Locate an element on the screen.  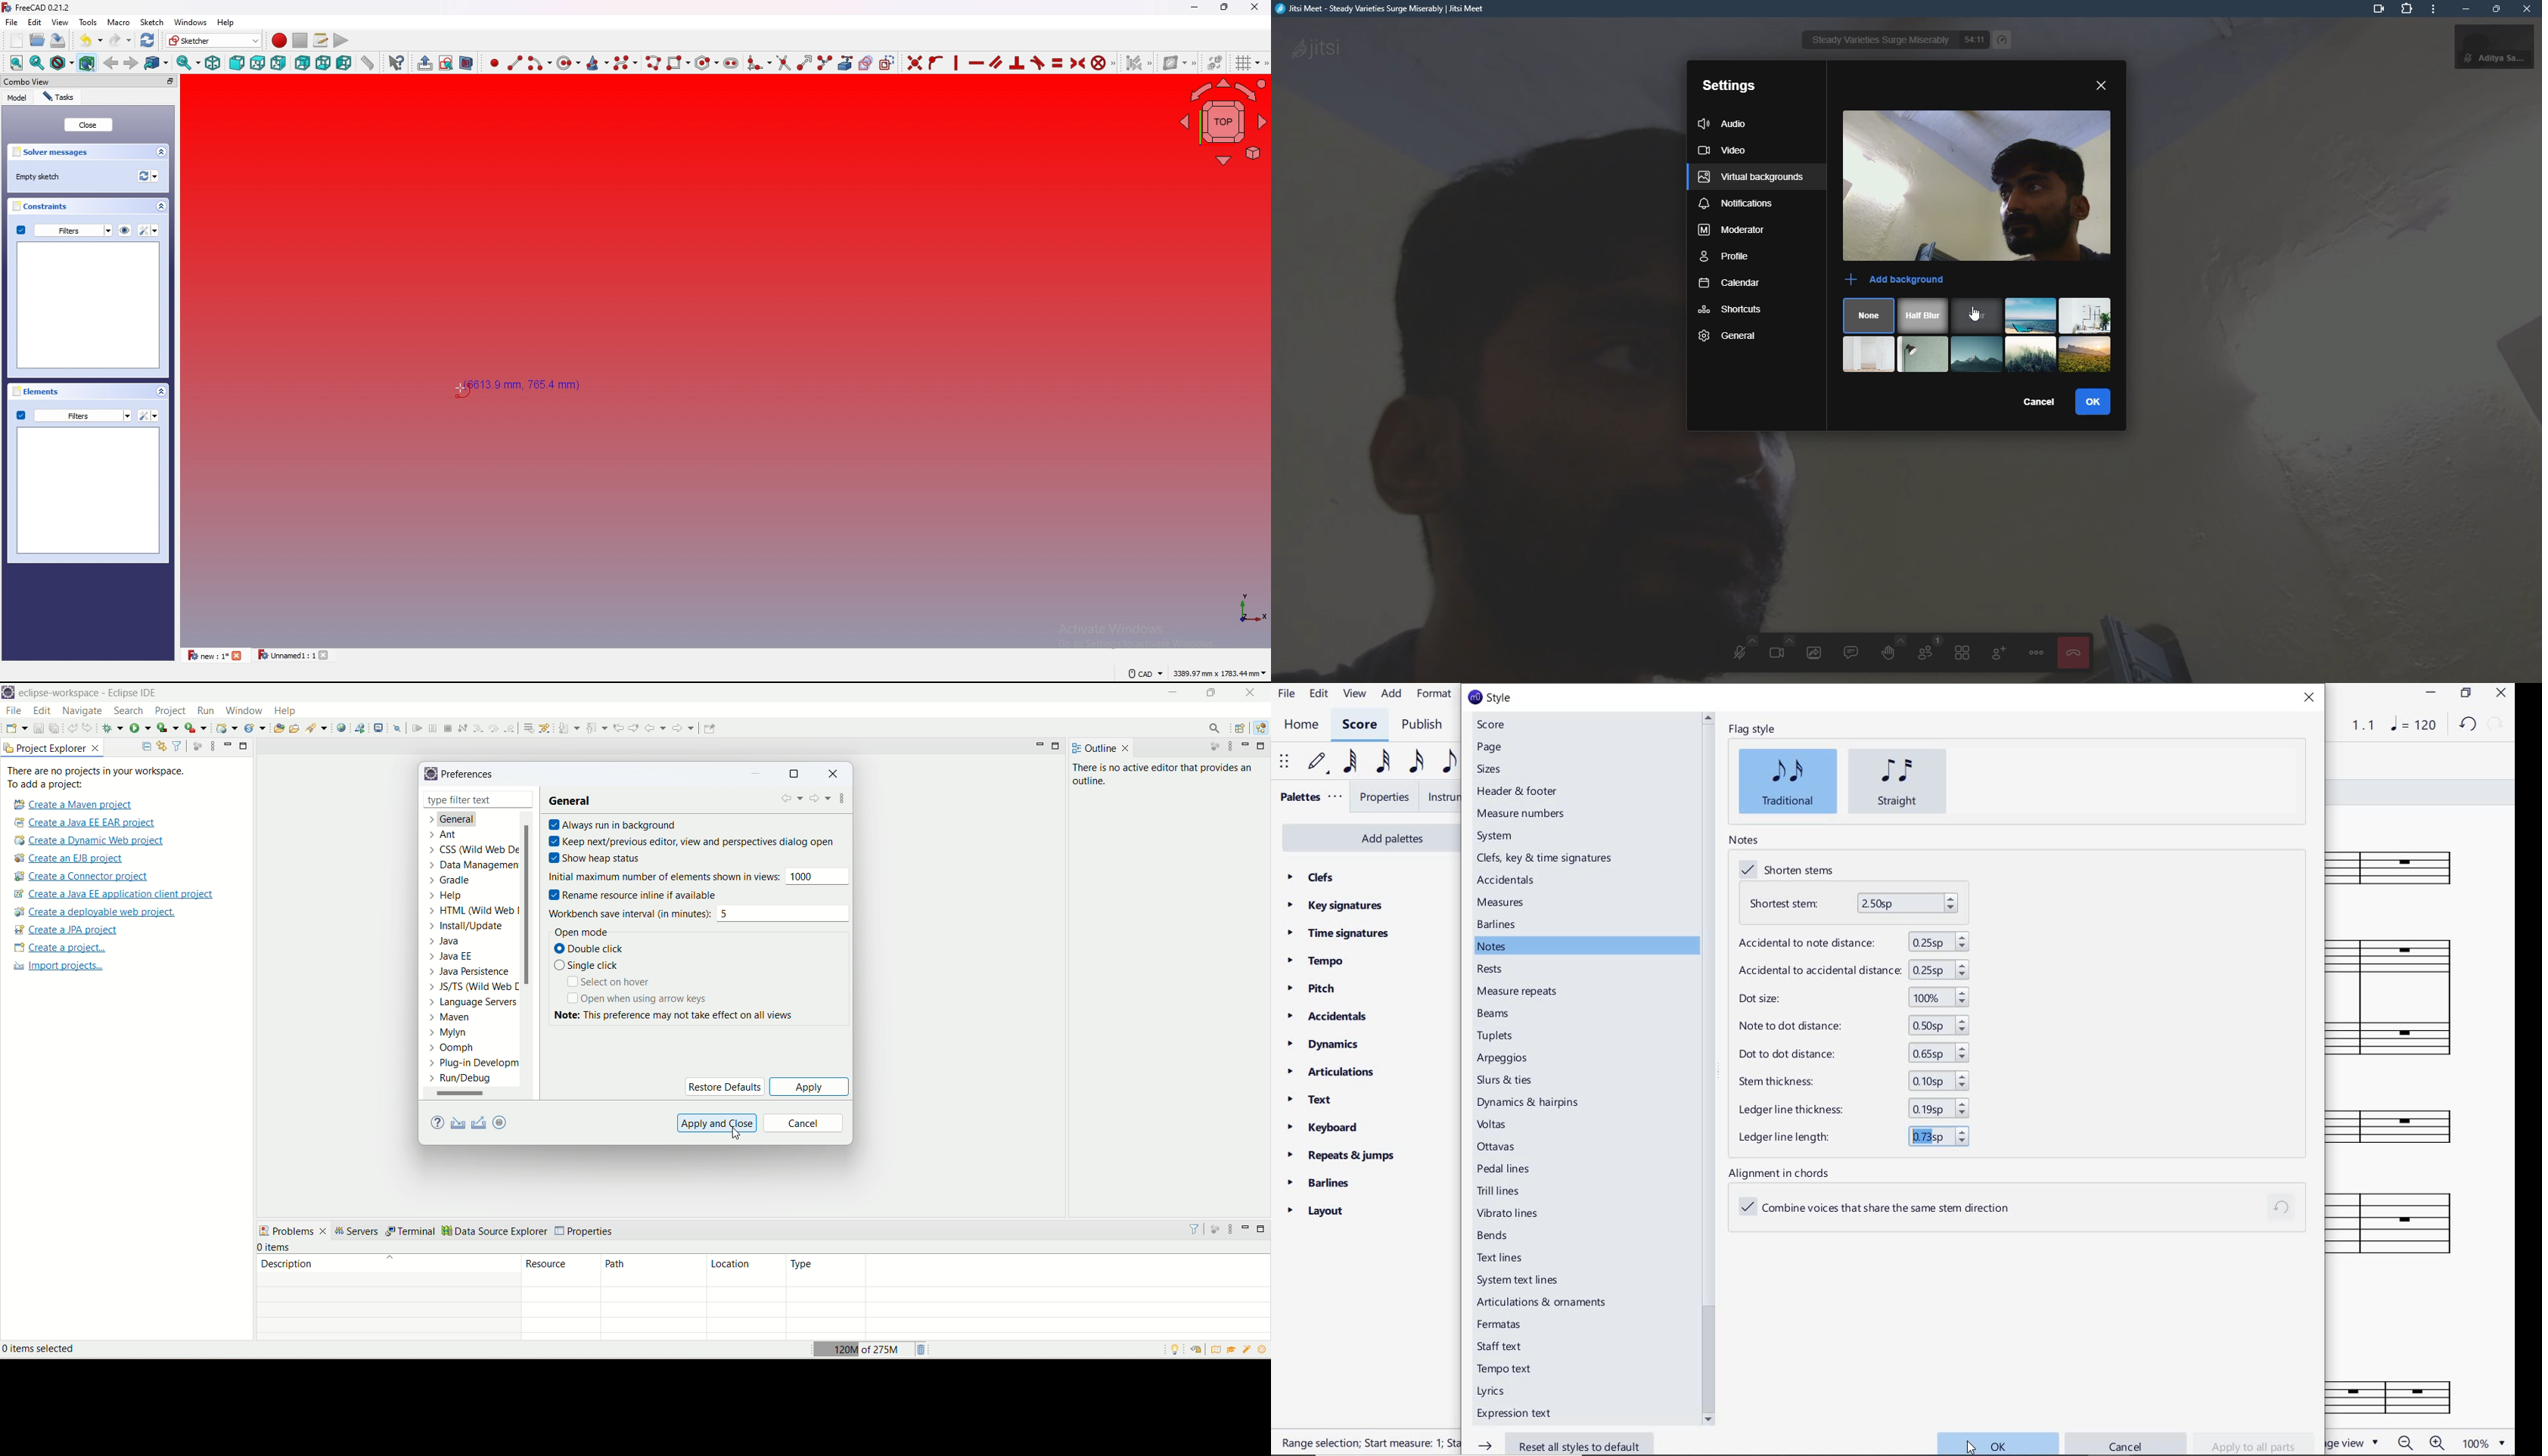
logo is located at coordinates (9, 693).